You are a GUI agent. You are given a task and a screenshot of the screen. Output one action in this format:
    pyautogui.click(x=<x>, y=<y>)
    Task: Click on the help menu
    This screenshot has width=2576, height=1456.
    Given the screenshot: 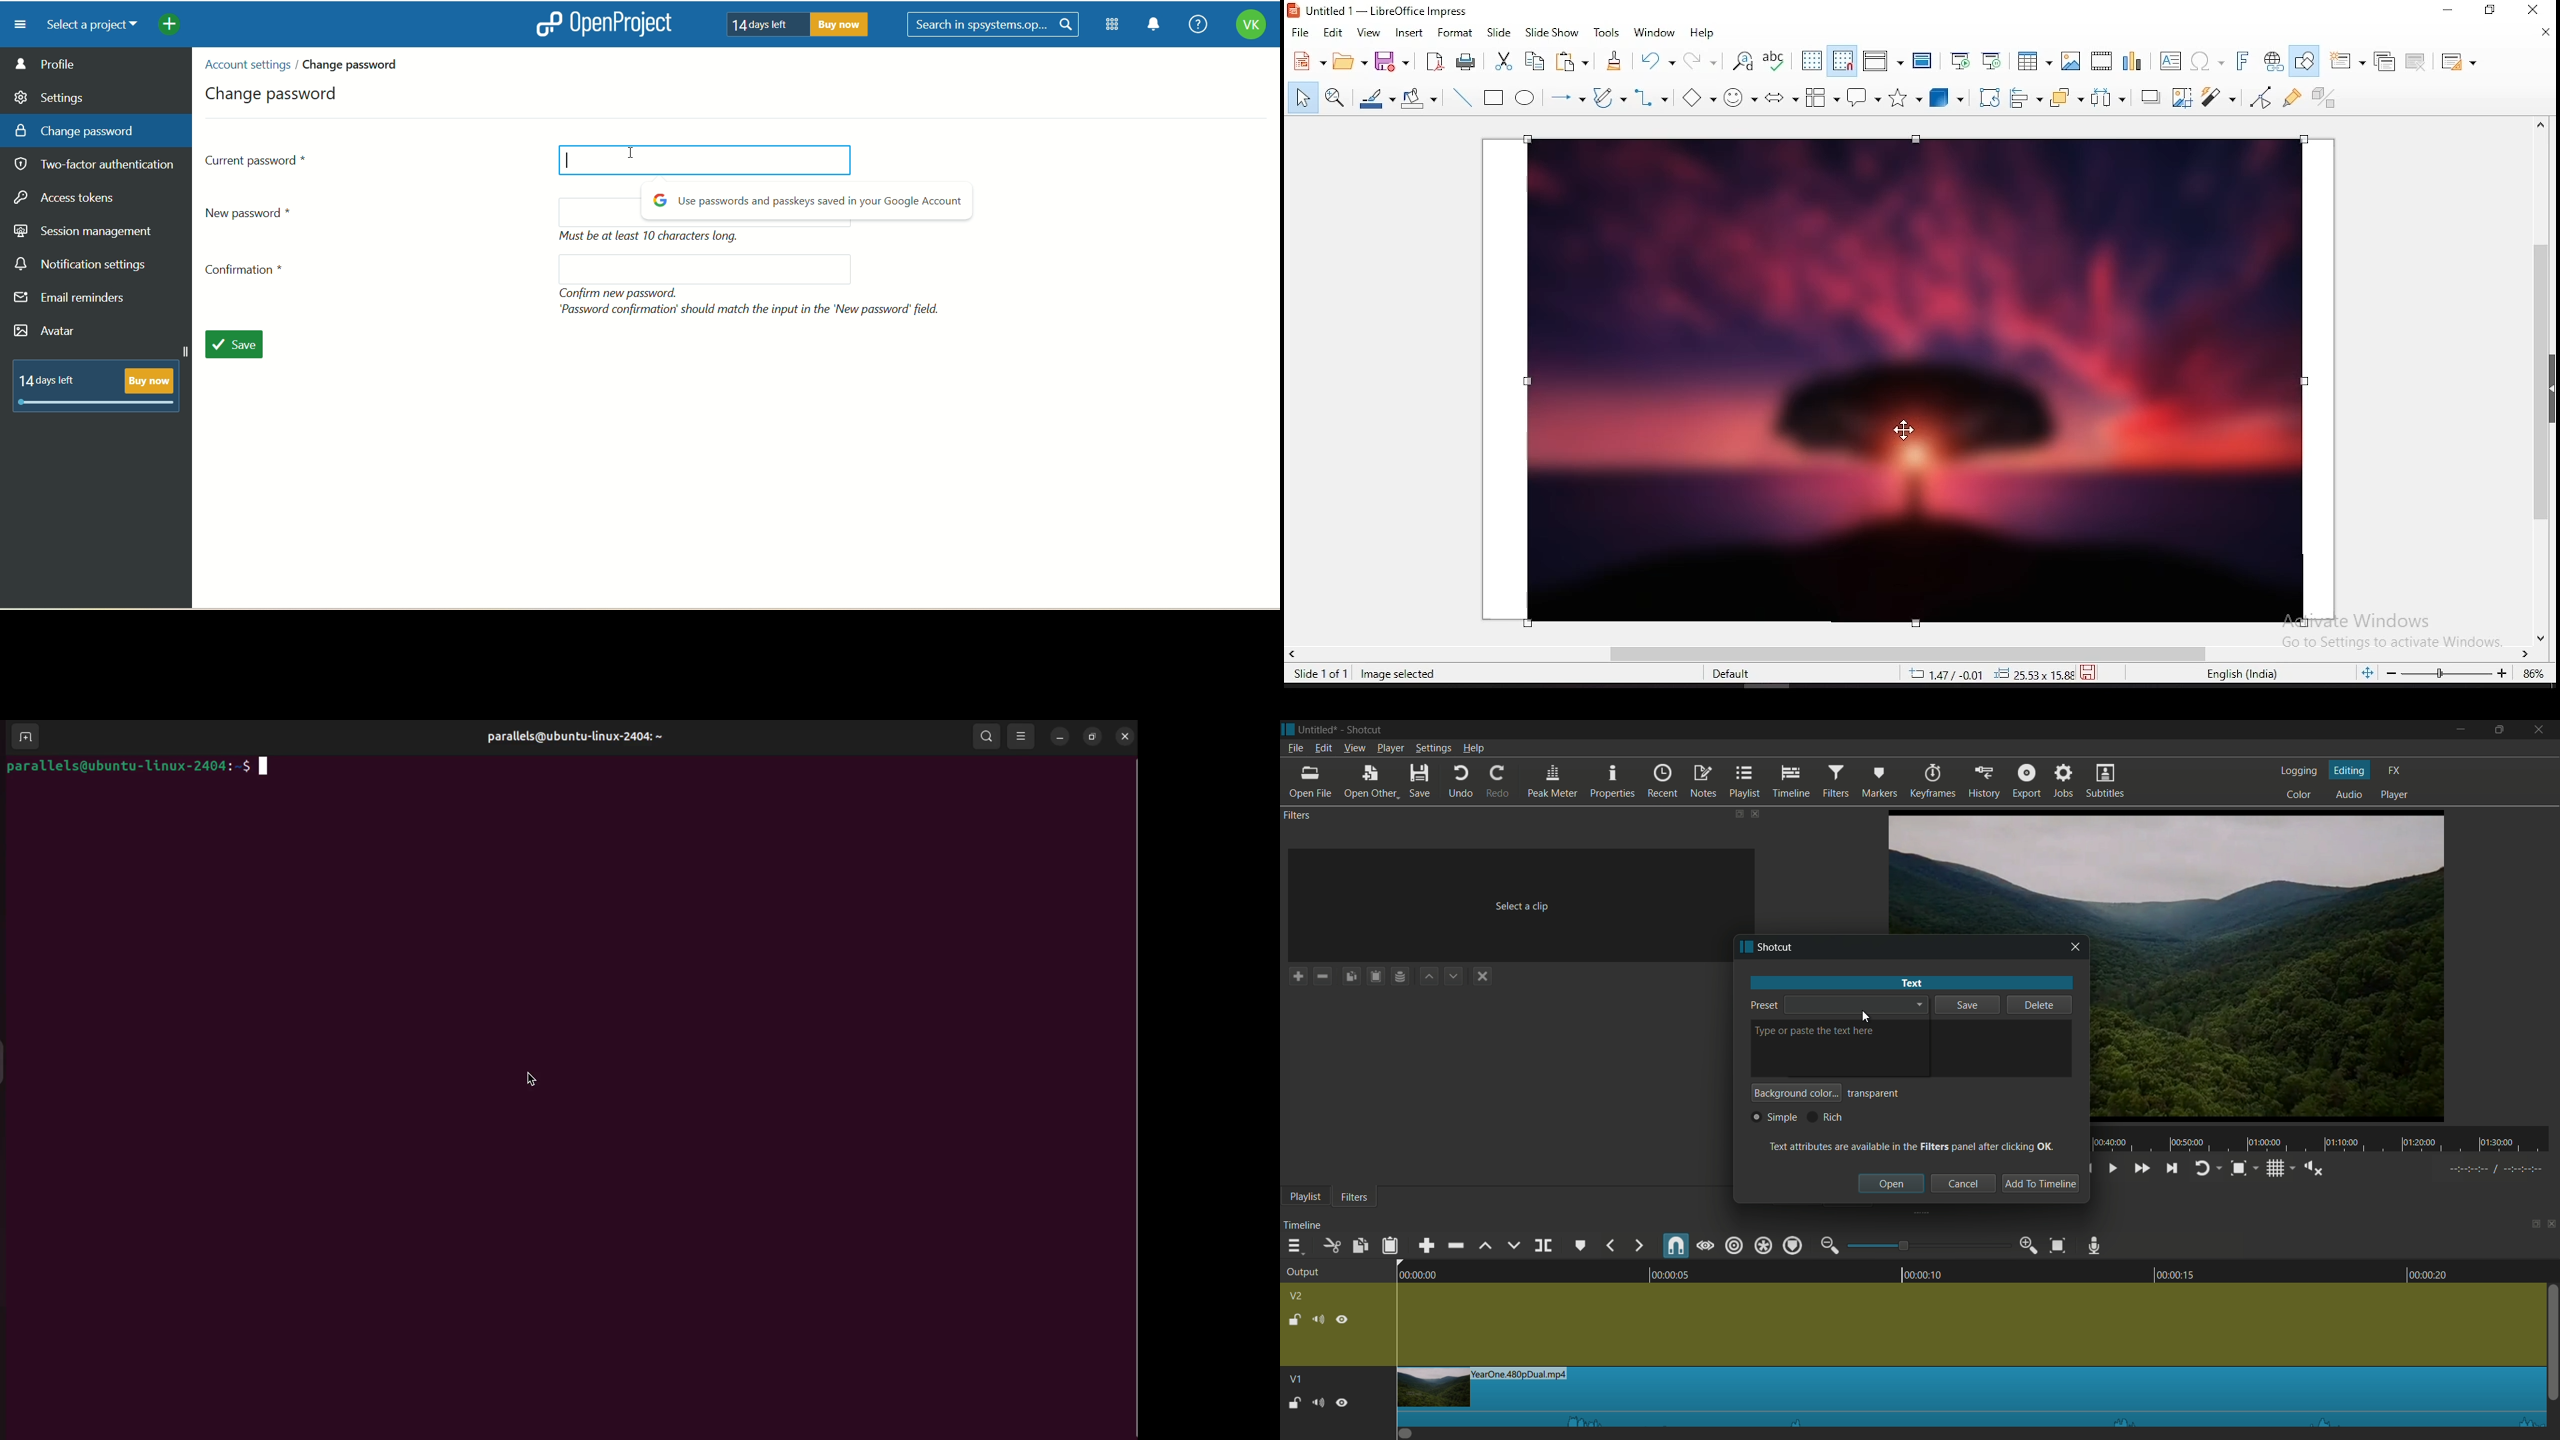 What is the action you would take?
    pyautogui.click(x=1473, y=748)
    